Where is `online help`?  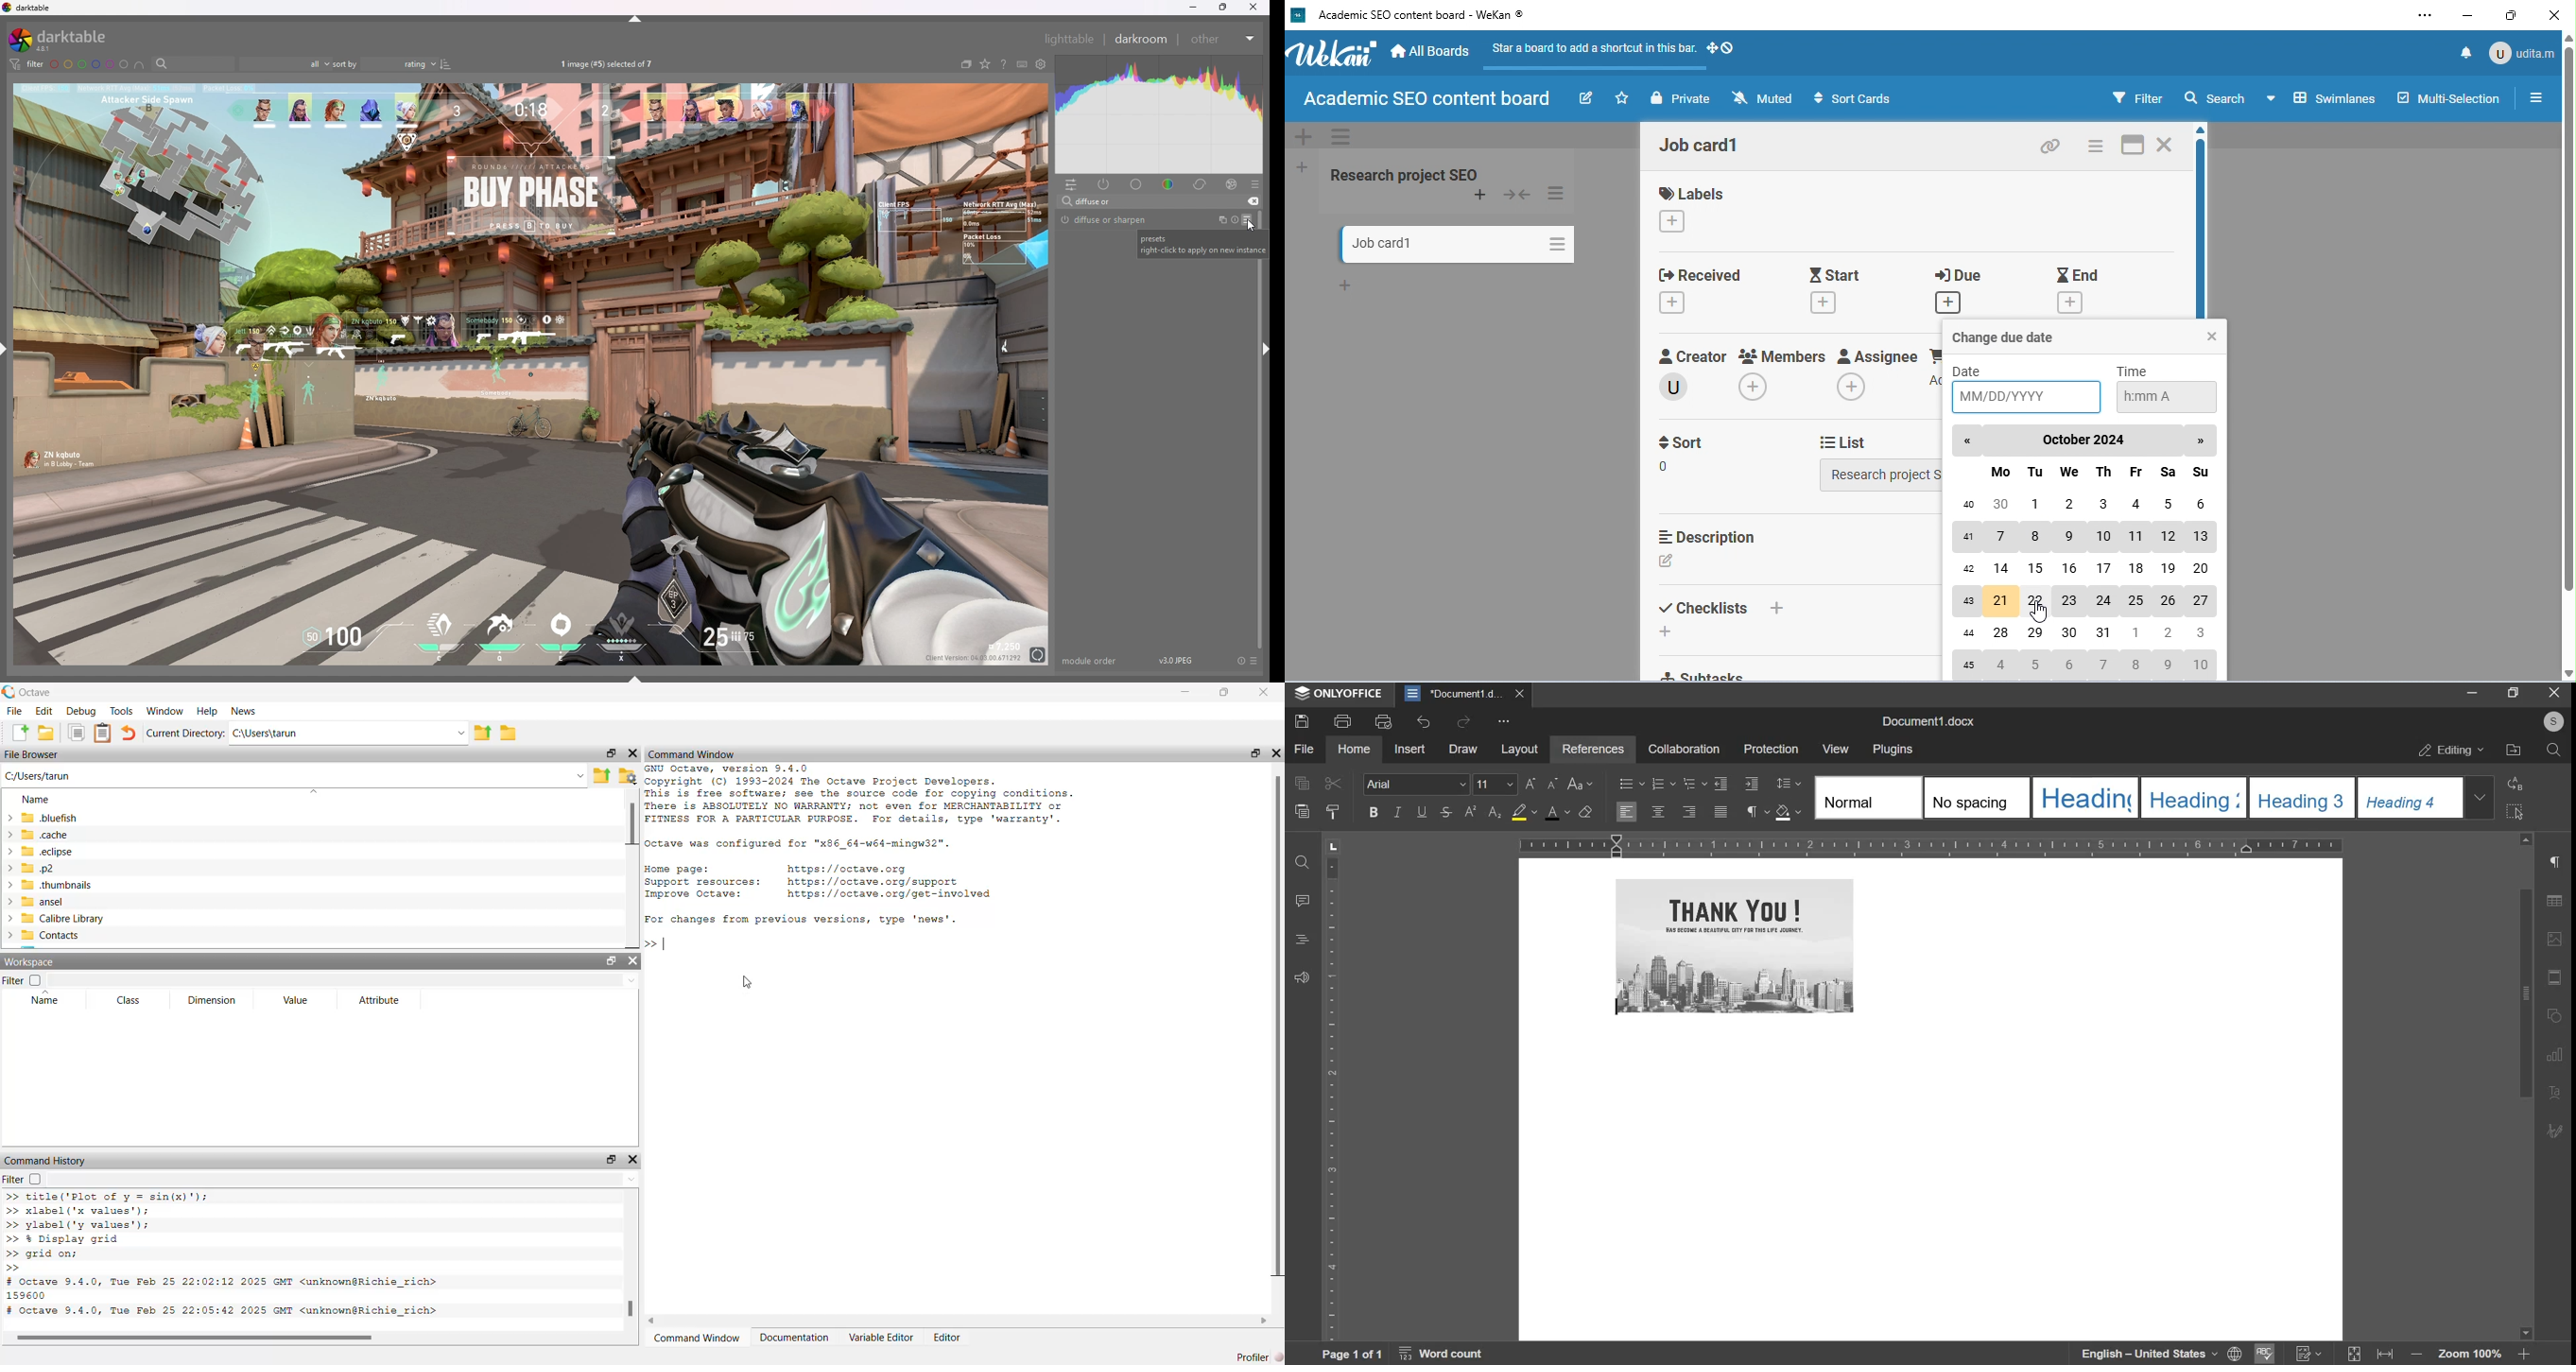 online help is located at coordinates (1004, 63).